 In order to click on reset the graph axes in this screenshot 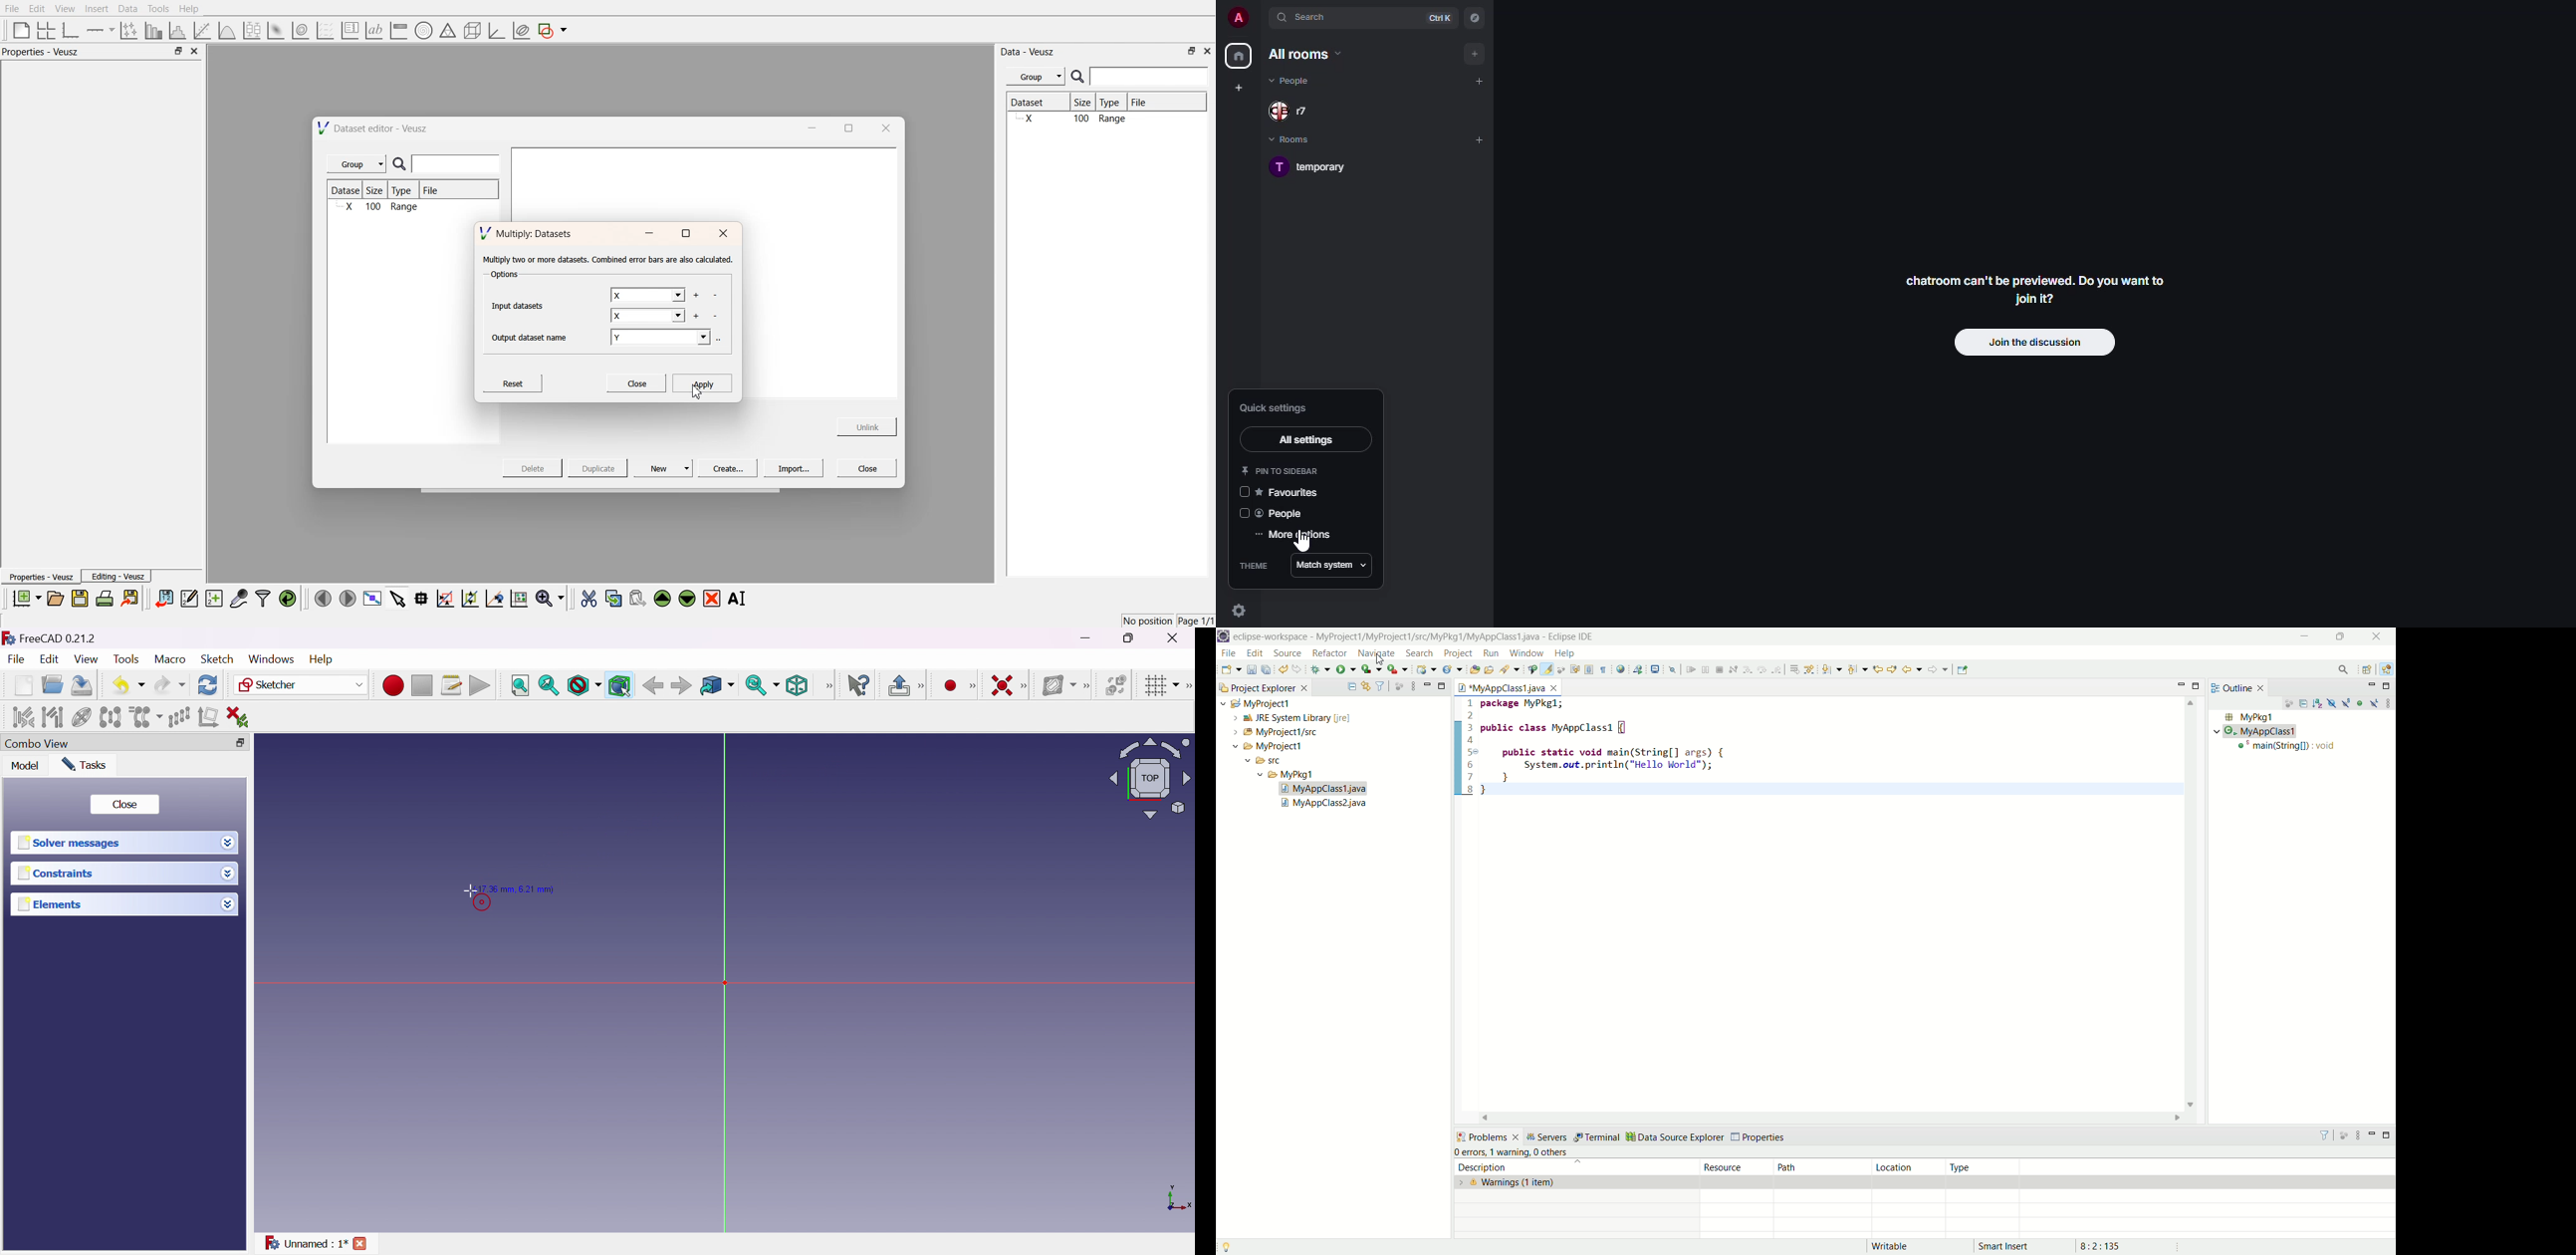, I will do `click(519, 599)`.